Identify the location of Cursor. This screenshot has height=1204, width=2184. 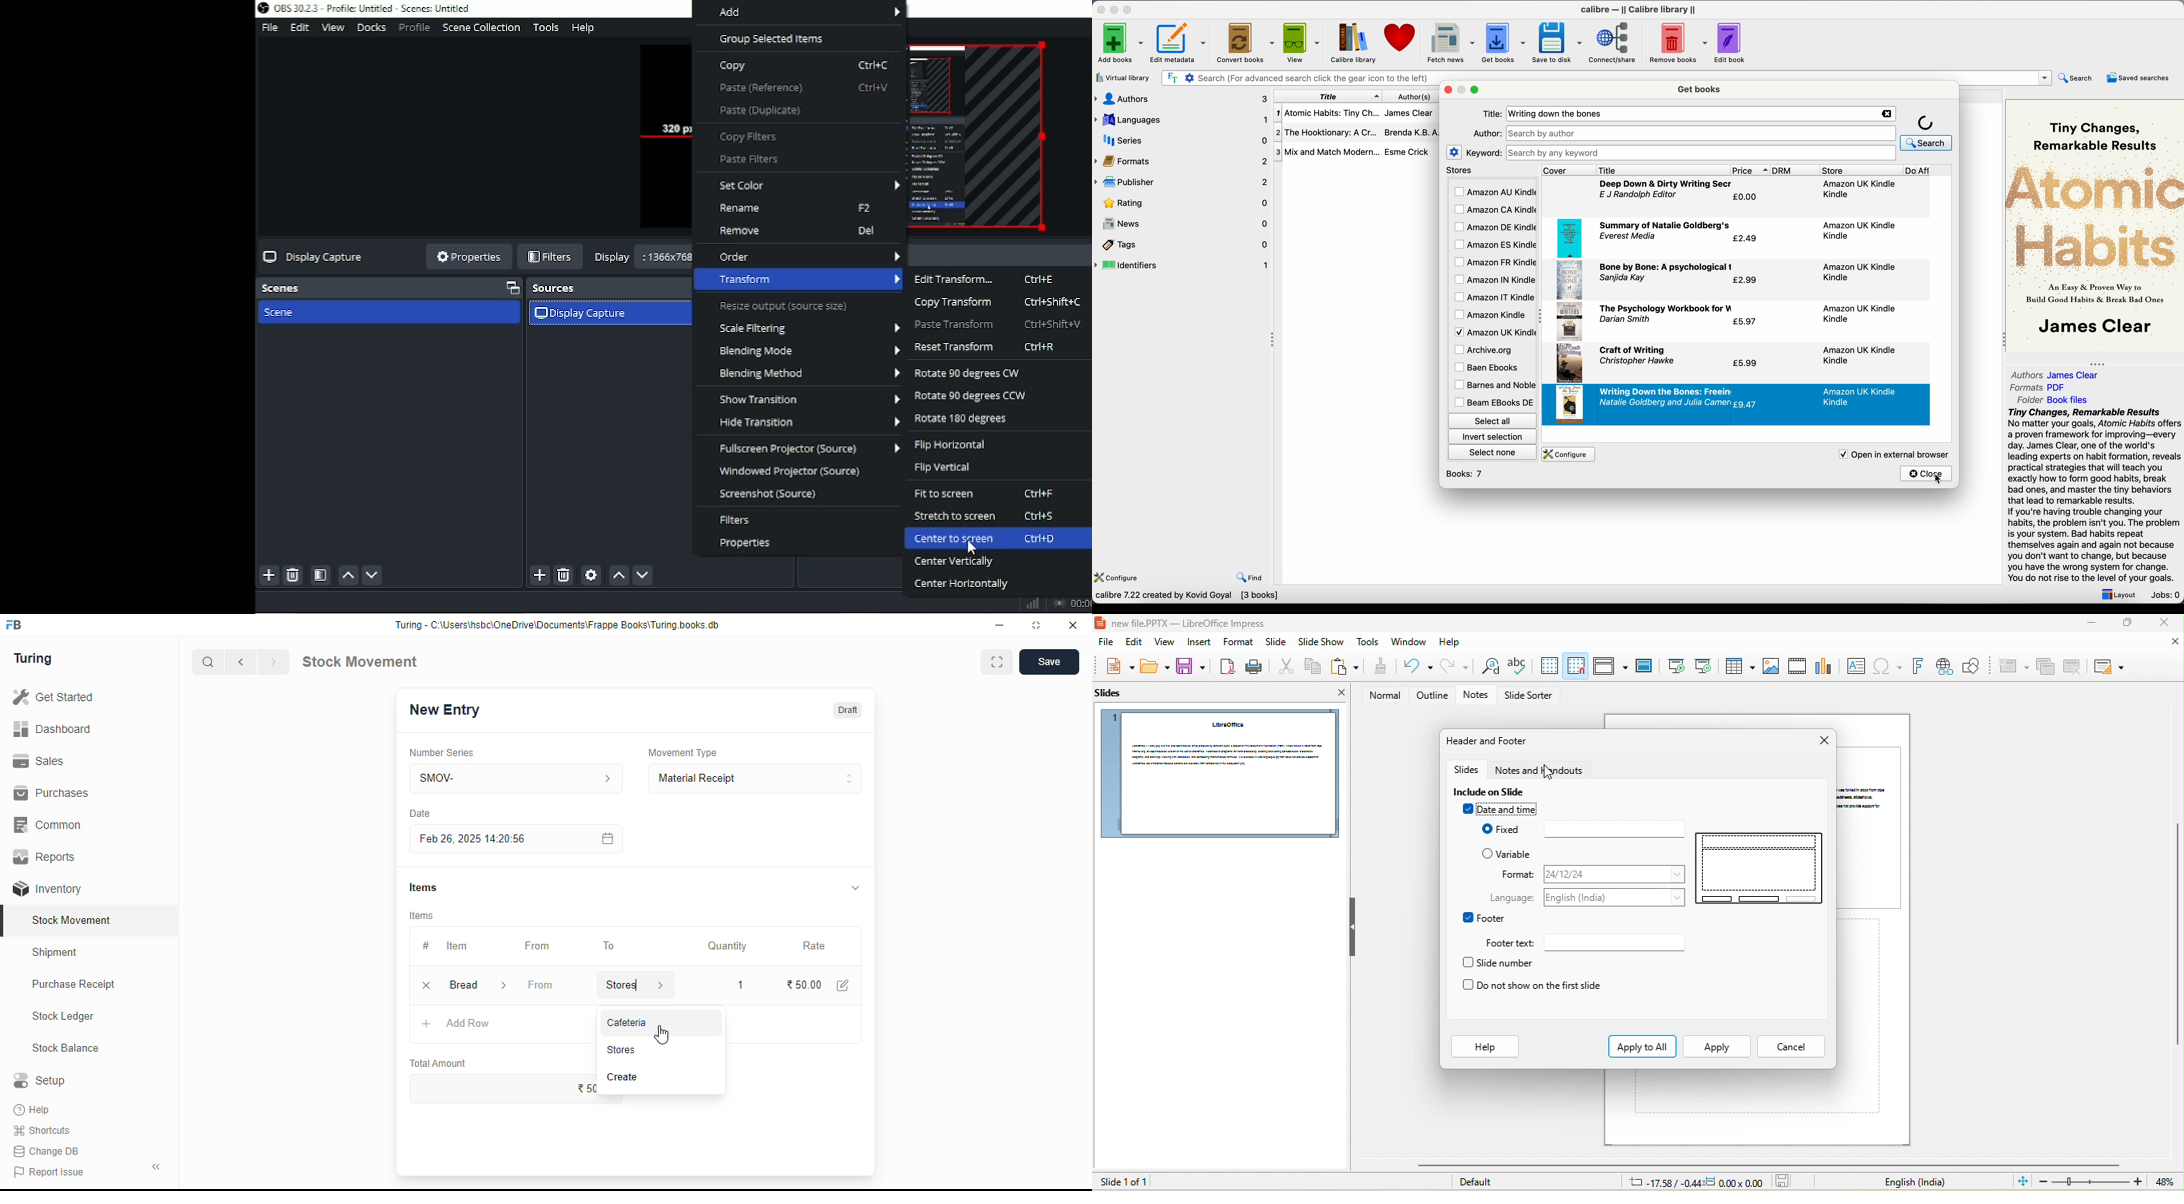
(975, 547).